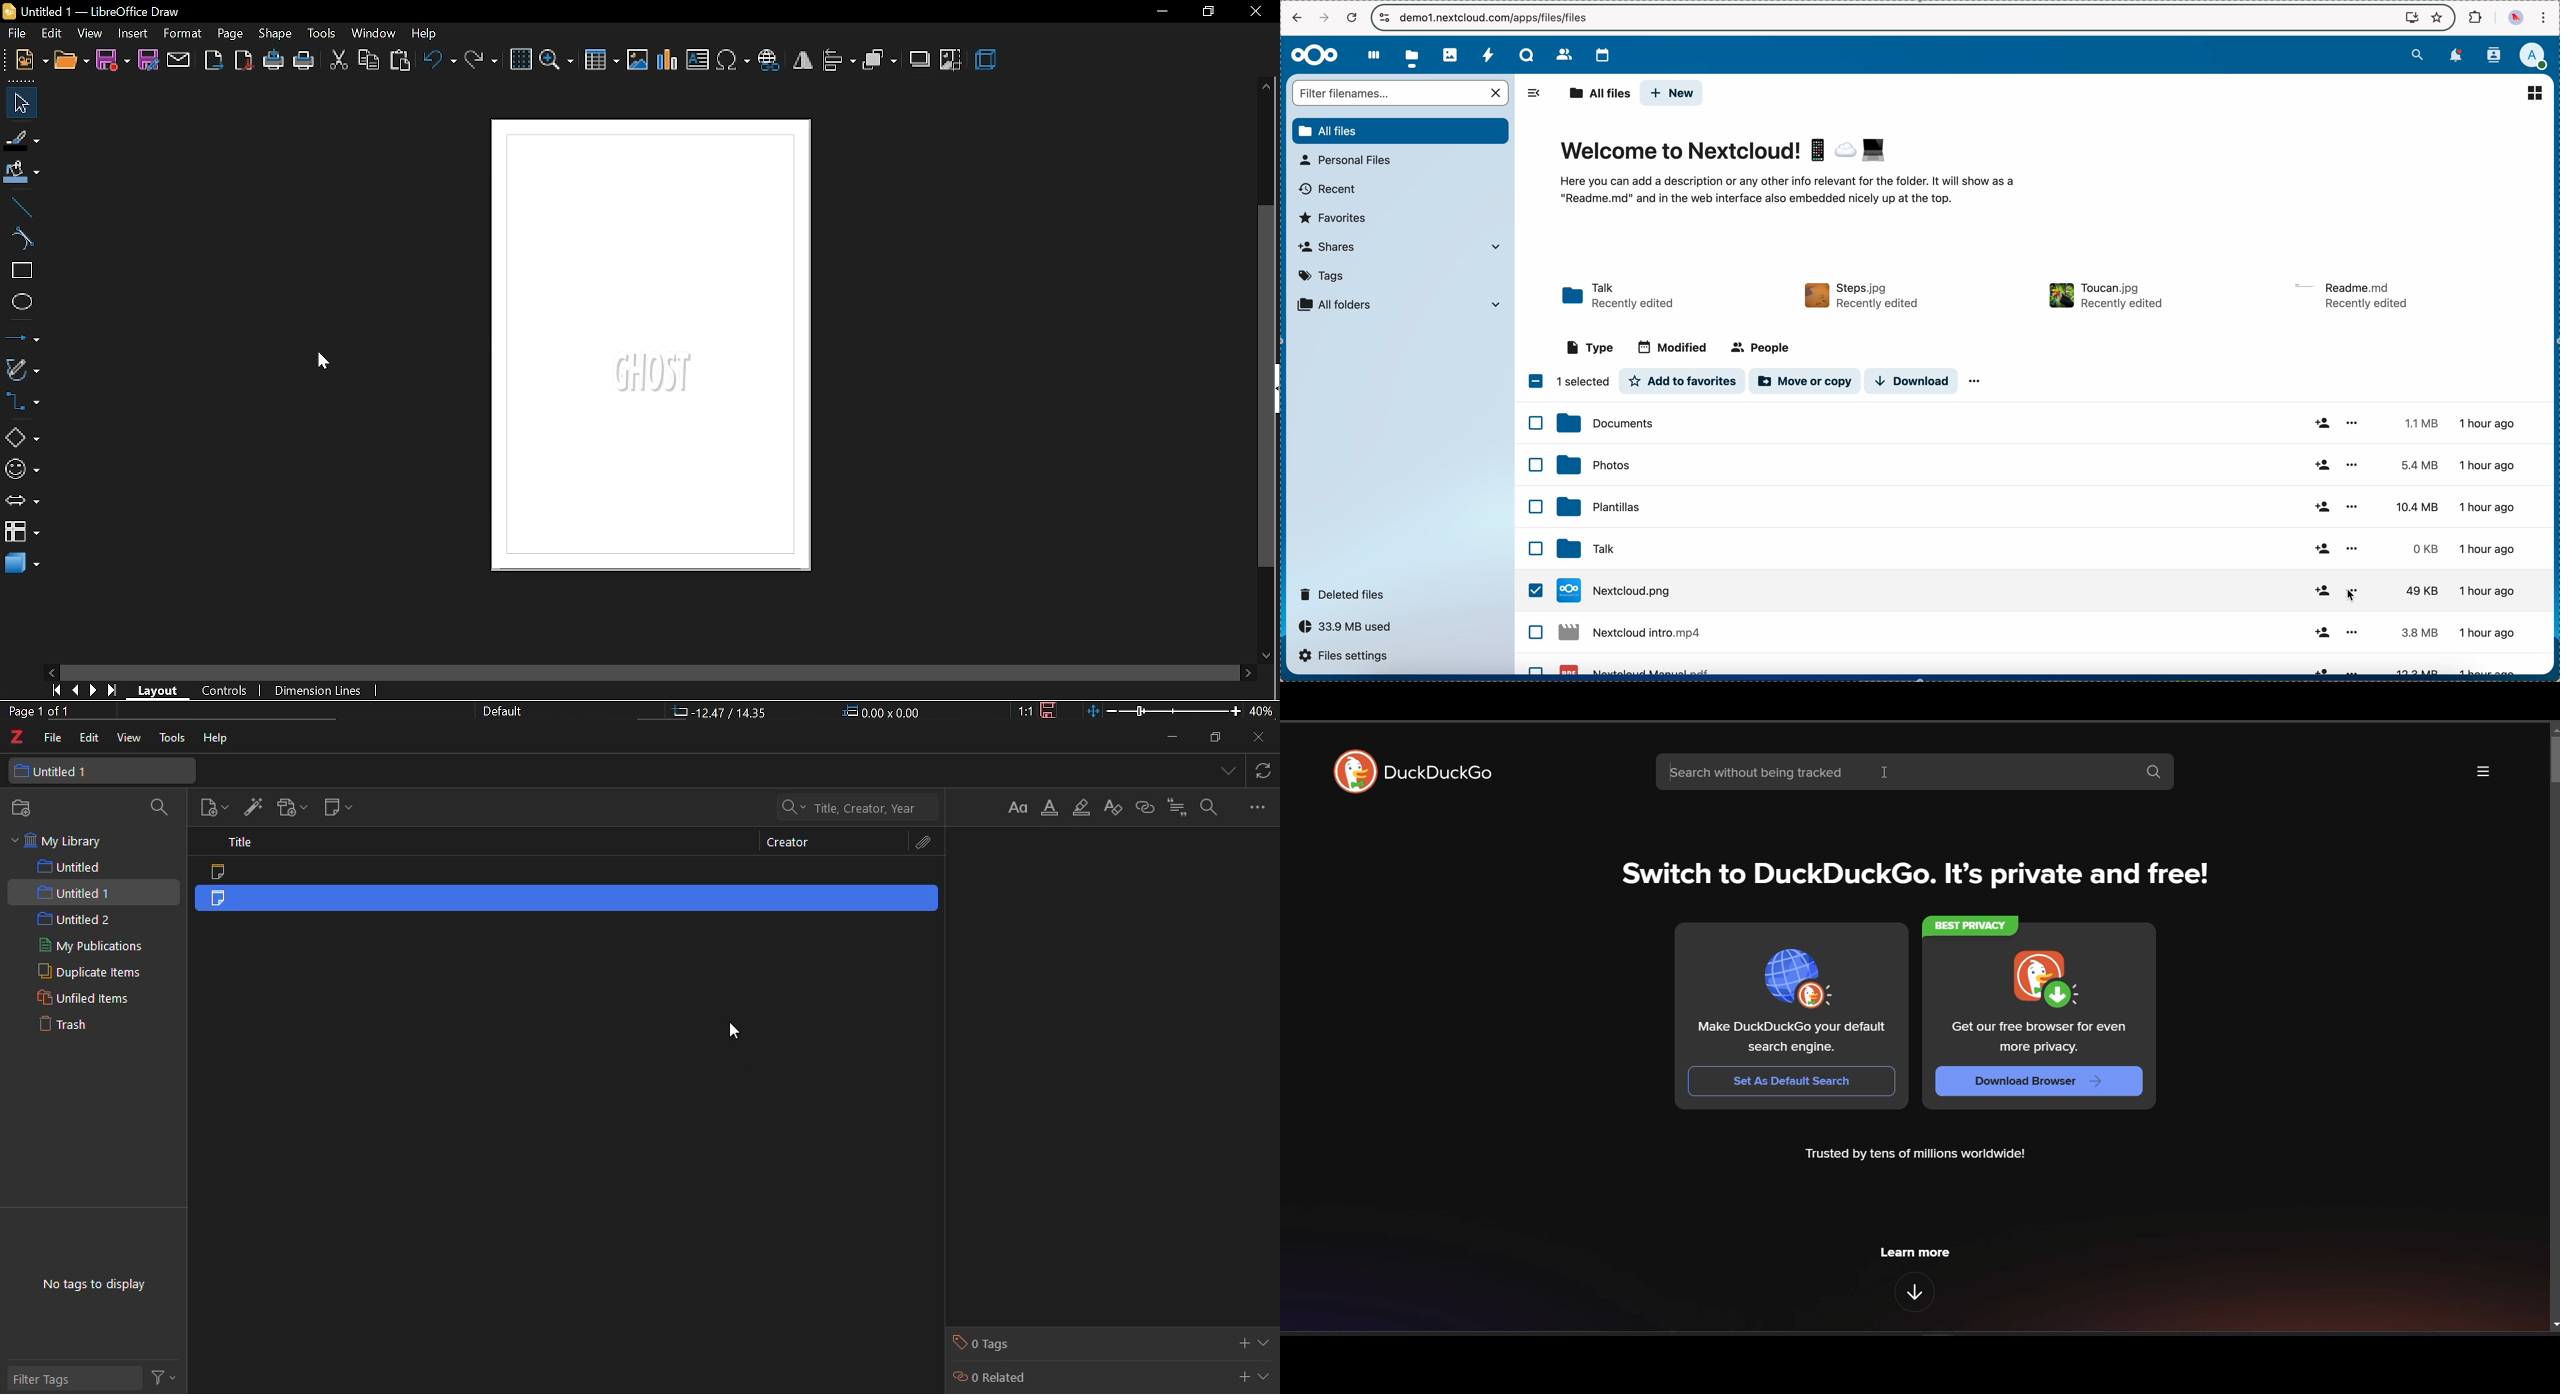  What do you see at coordinates (1263, 772) in the screenshot?
I see `sync` at bounding box center [1263, 772].